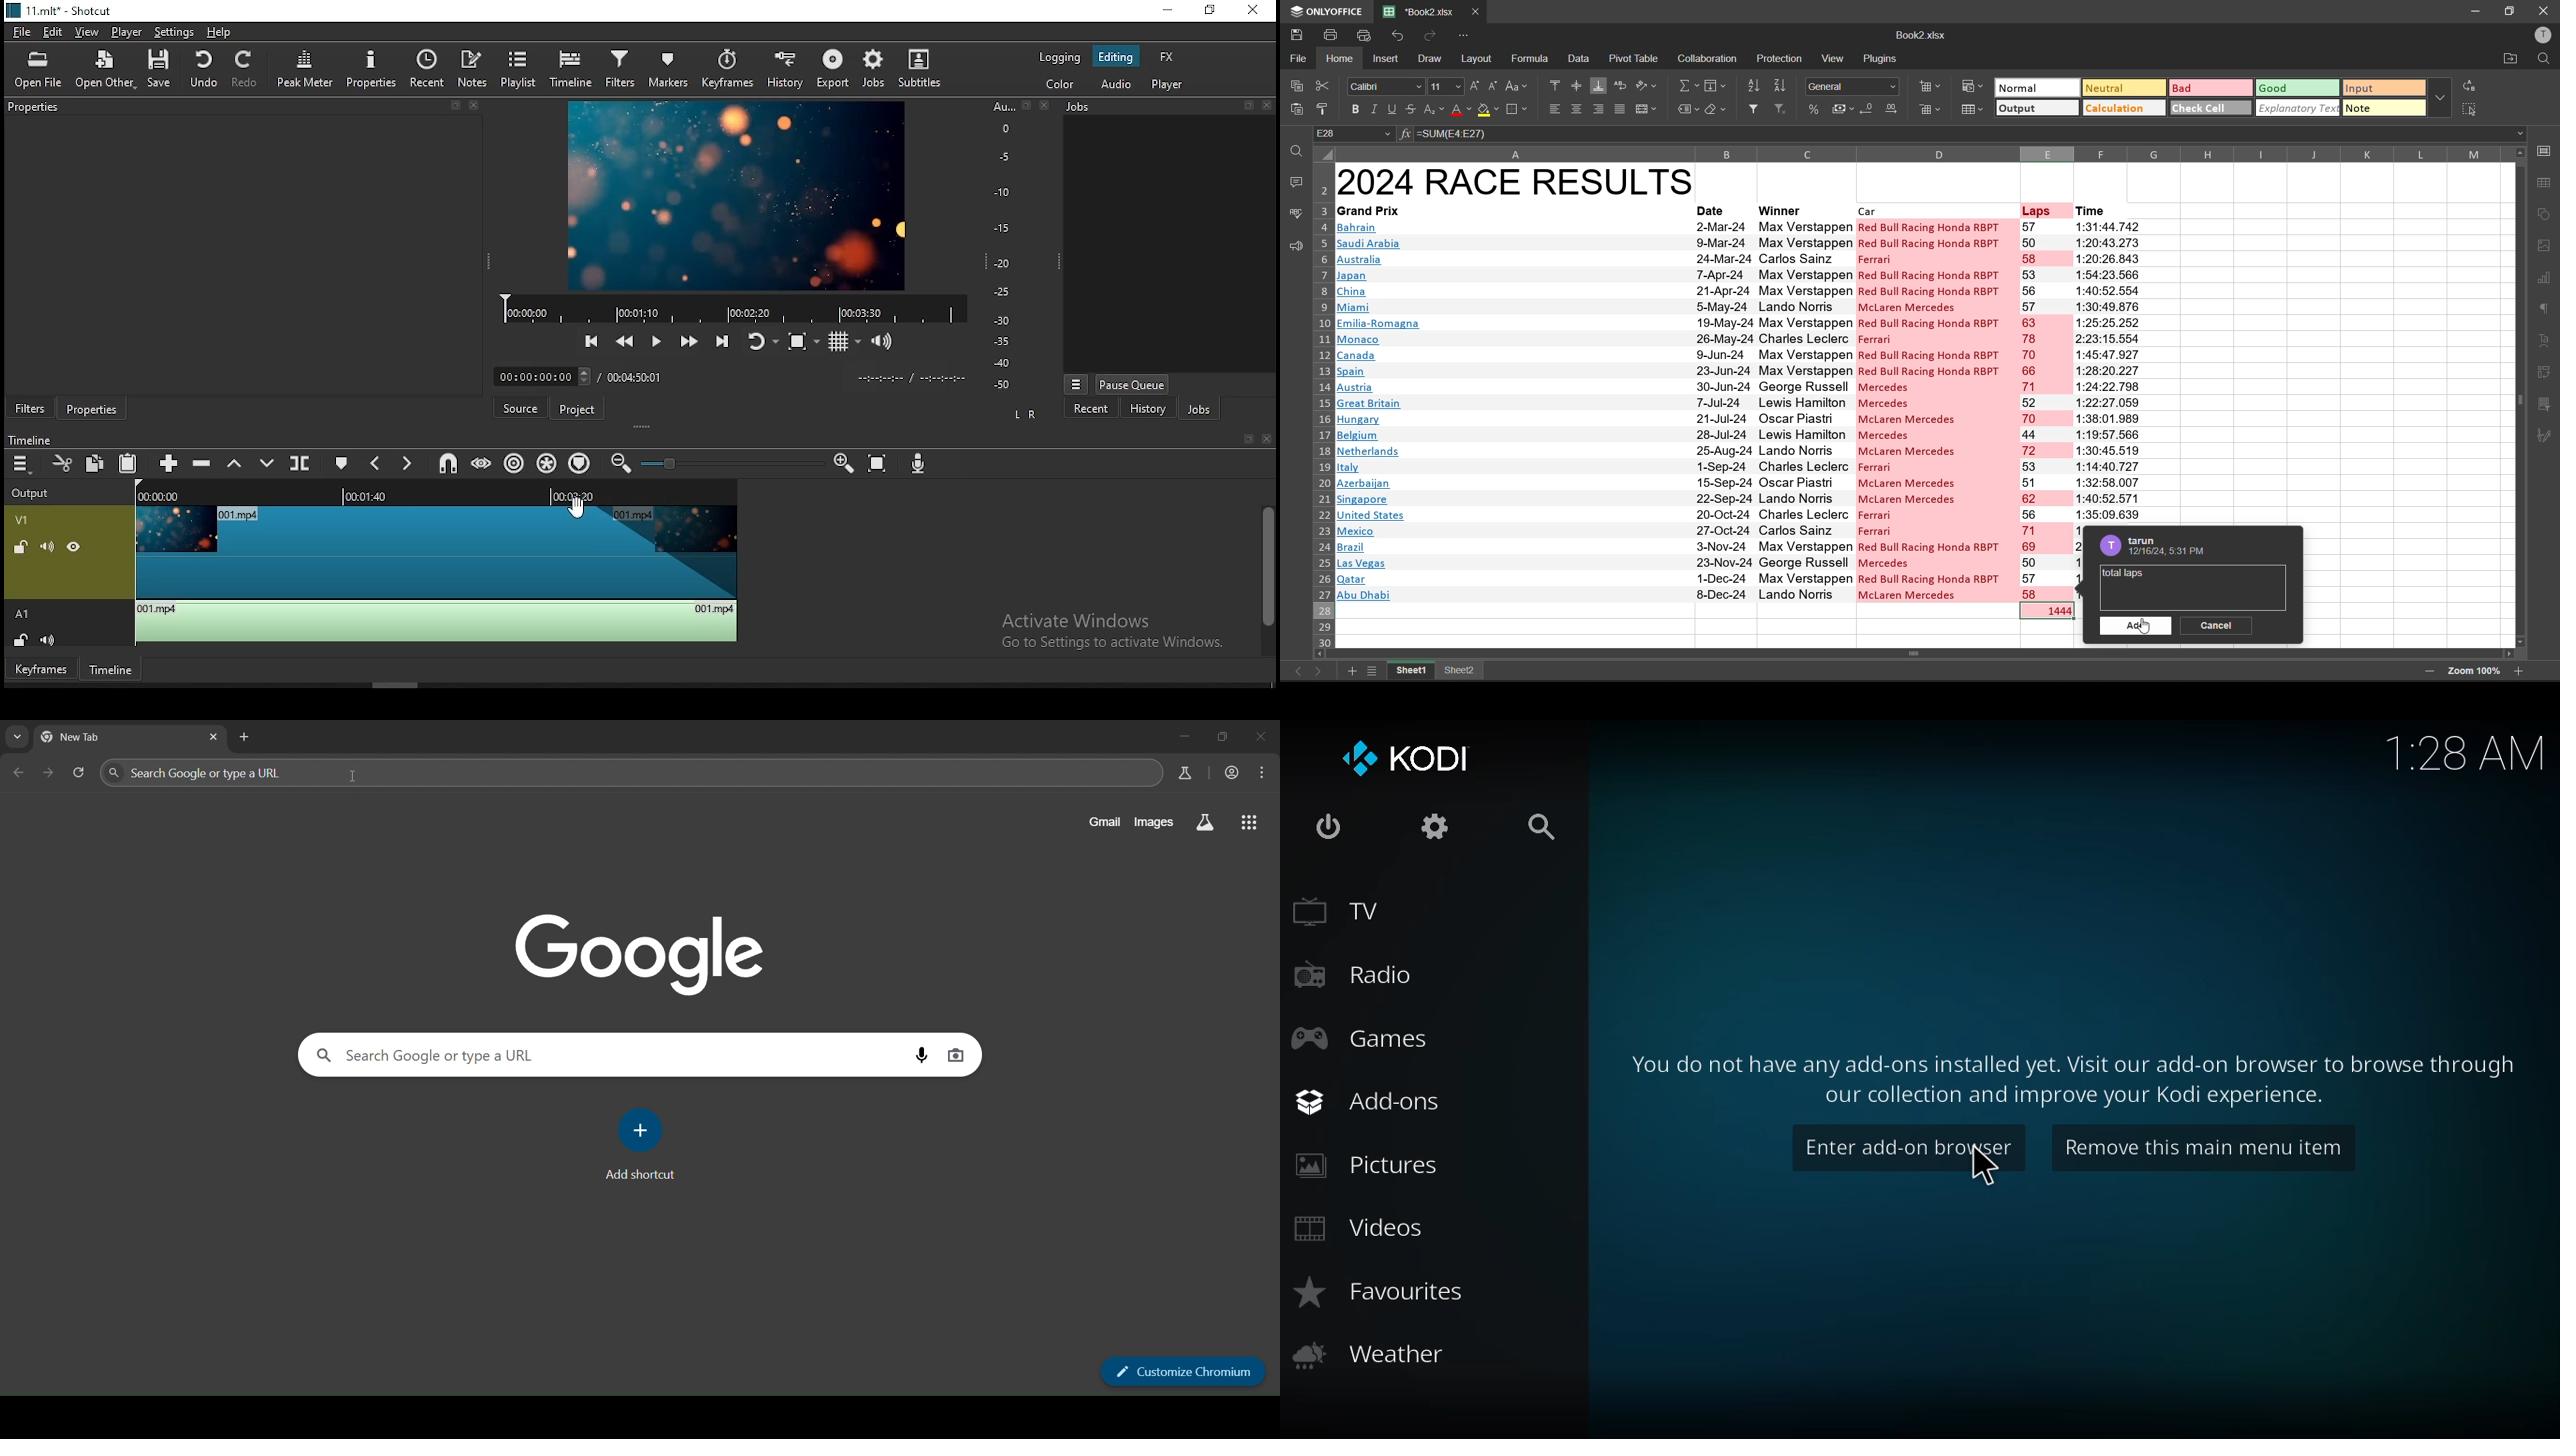 The width and height of the screenshot is (2576, 1456). What do you see at coordinates (33, 439) in the screenshot?
I see `Timeline` at bounding box center [33, 439].